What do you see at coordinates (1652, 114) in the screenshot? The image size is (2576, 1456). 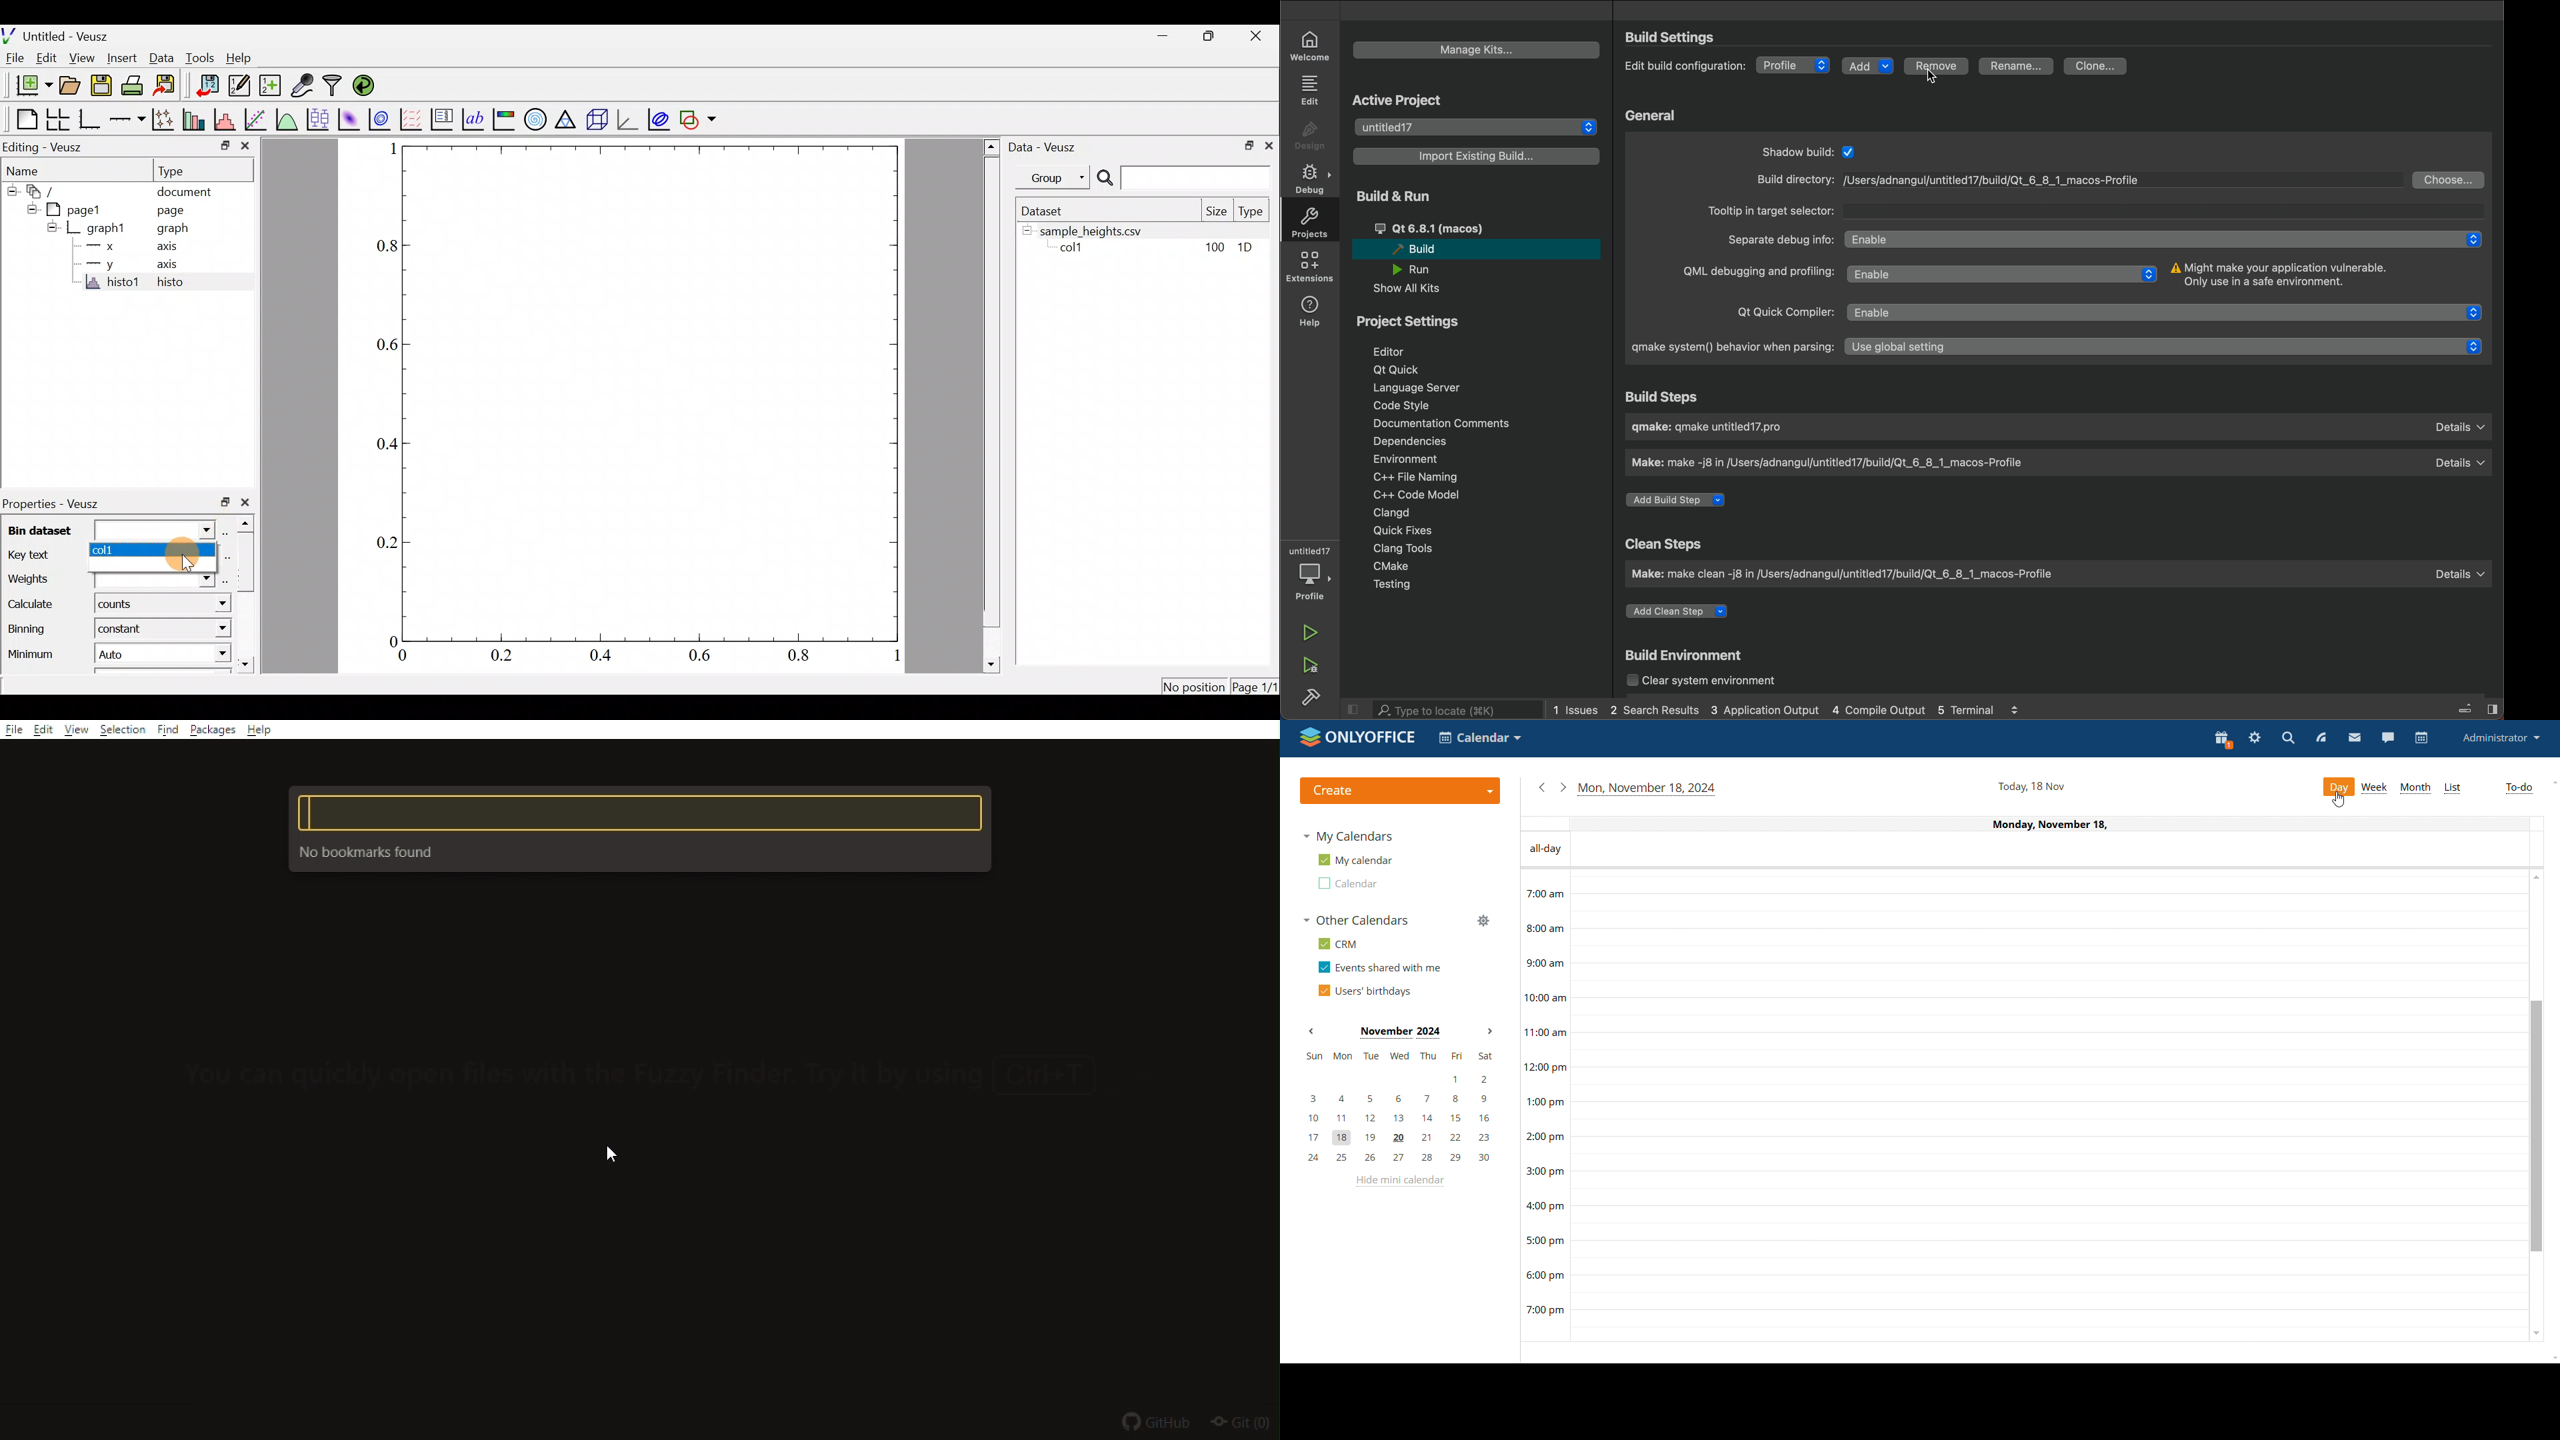 I see `general` at bounding box center [1652, 114].